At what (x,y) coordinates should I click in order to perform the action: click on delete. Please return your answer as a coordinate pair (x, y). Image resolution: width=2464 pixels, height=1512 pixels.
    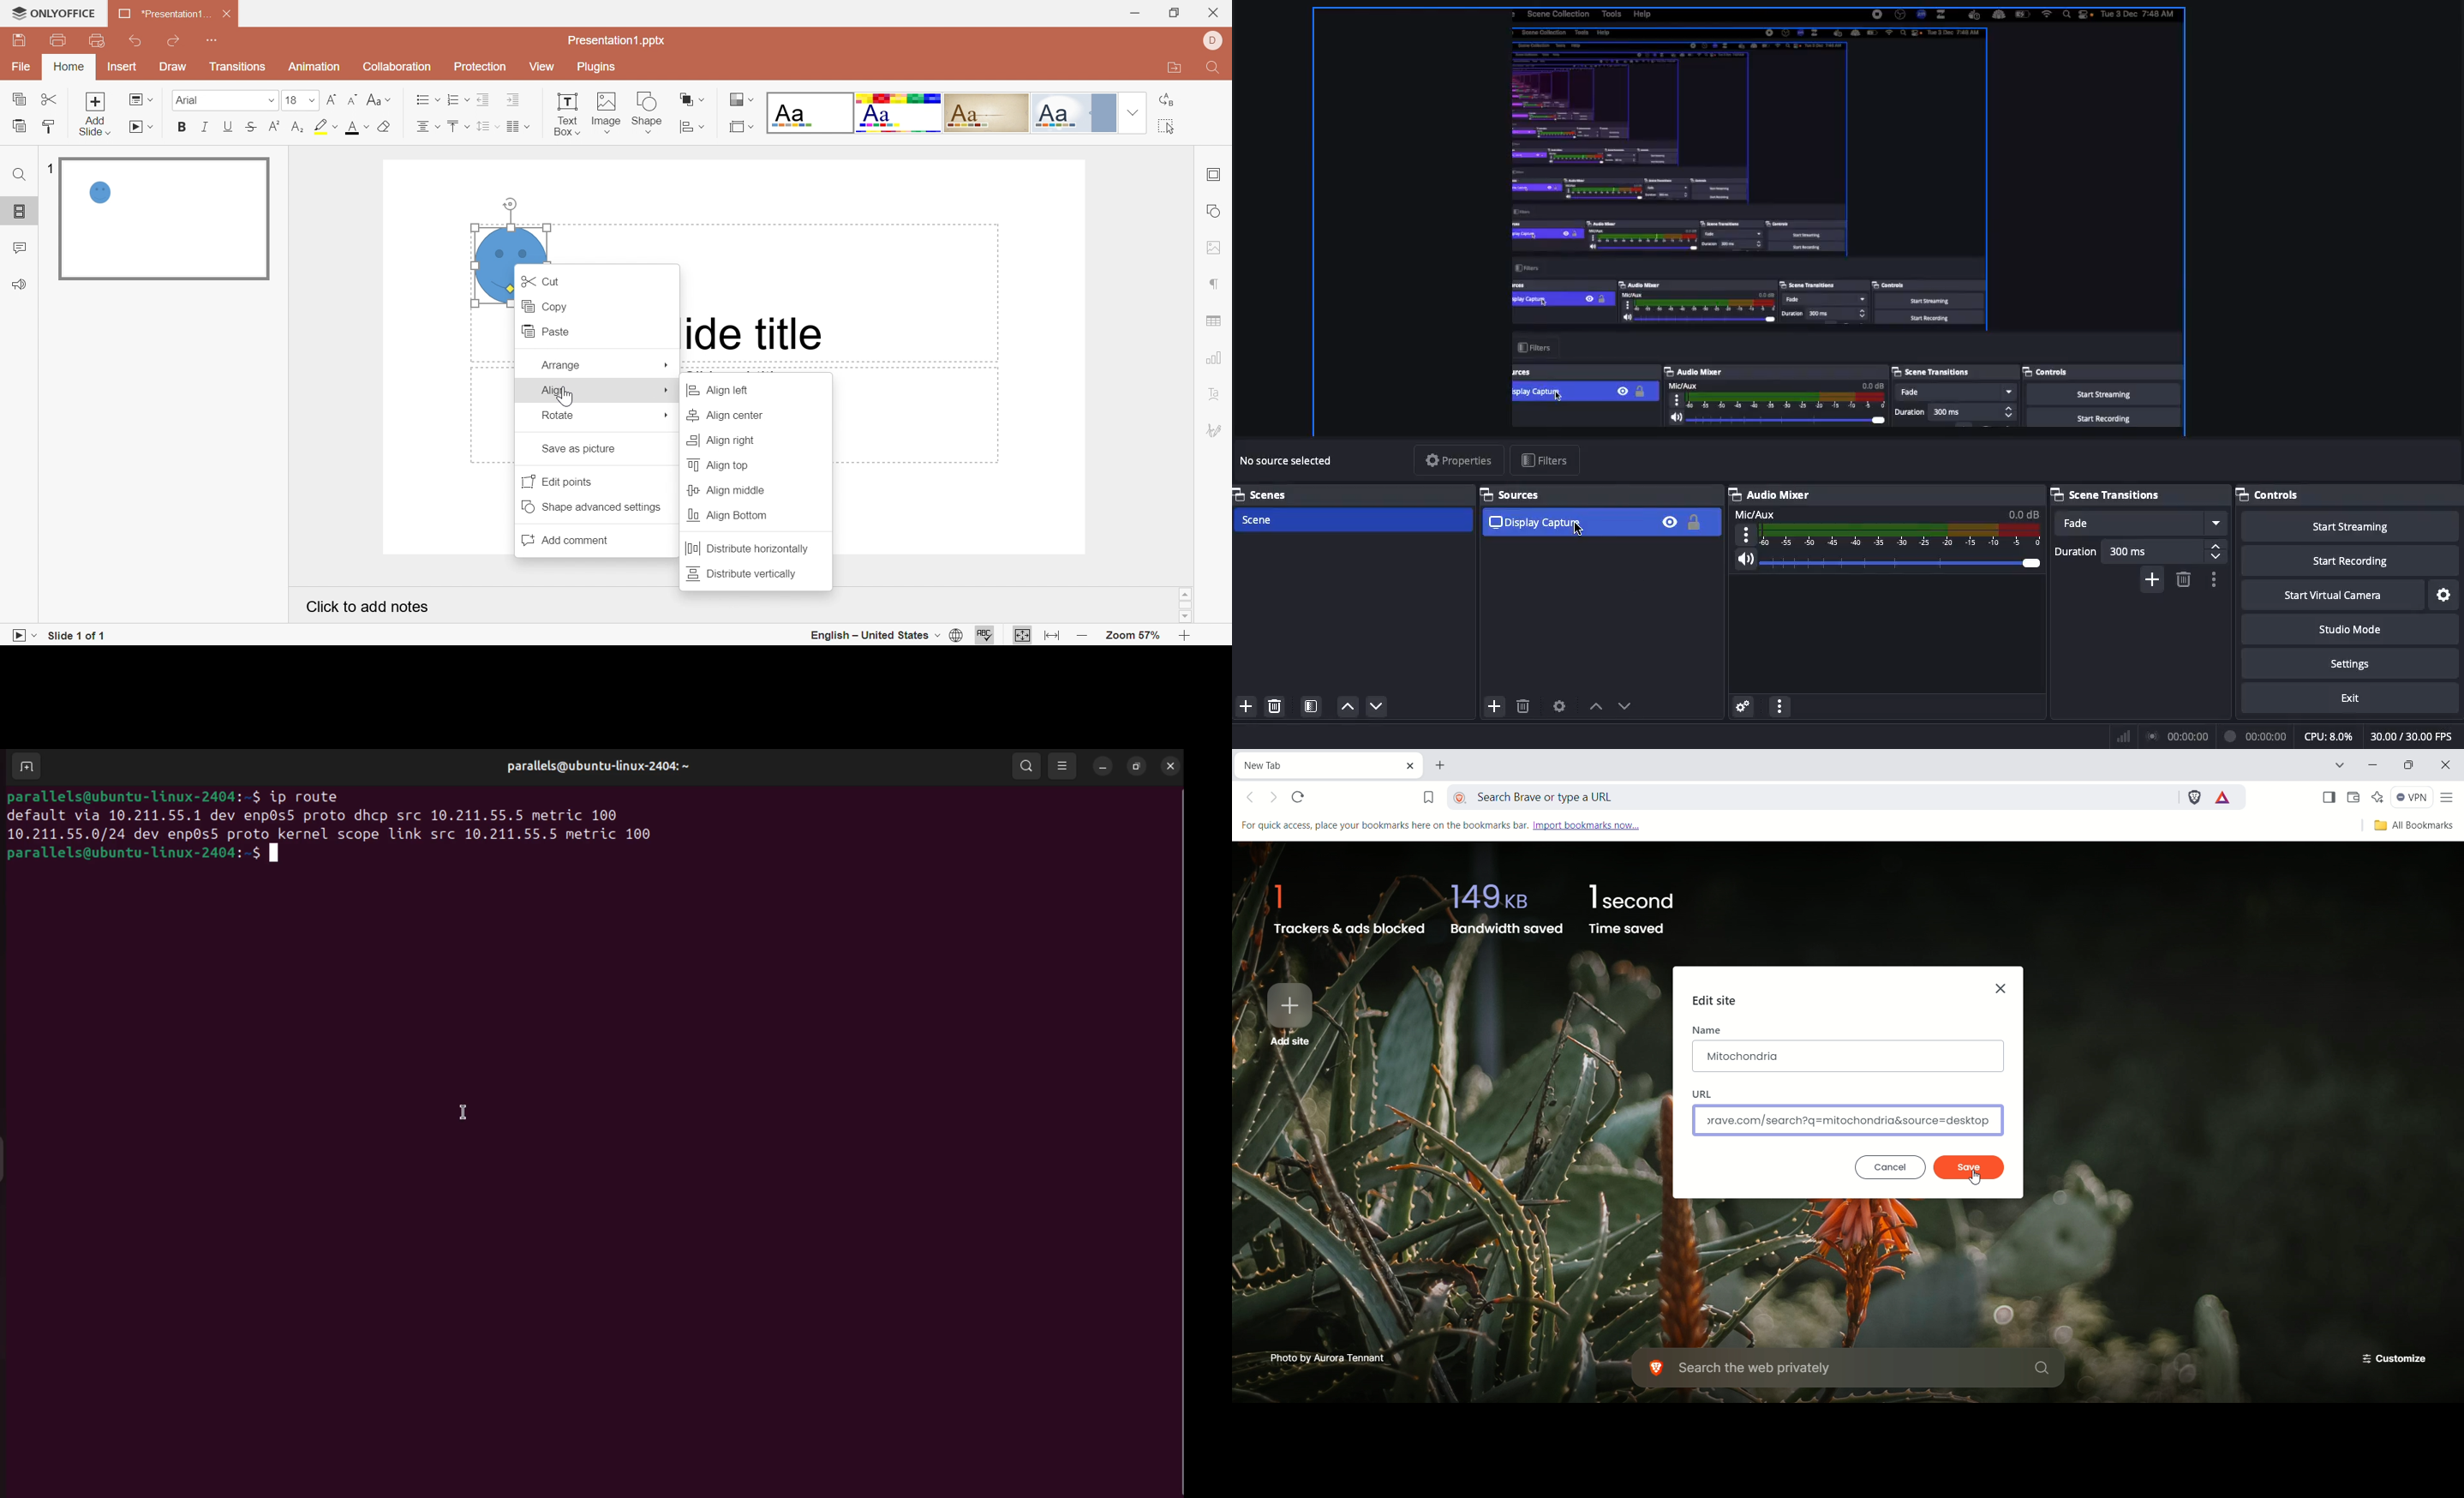
    Looking at the image, I should click on (1526, 707).